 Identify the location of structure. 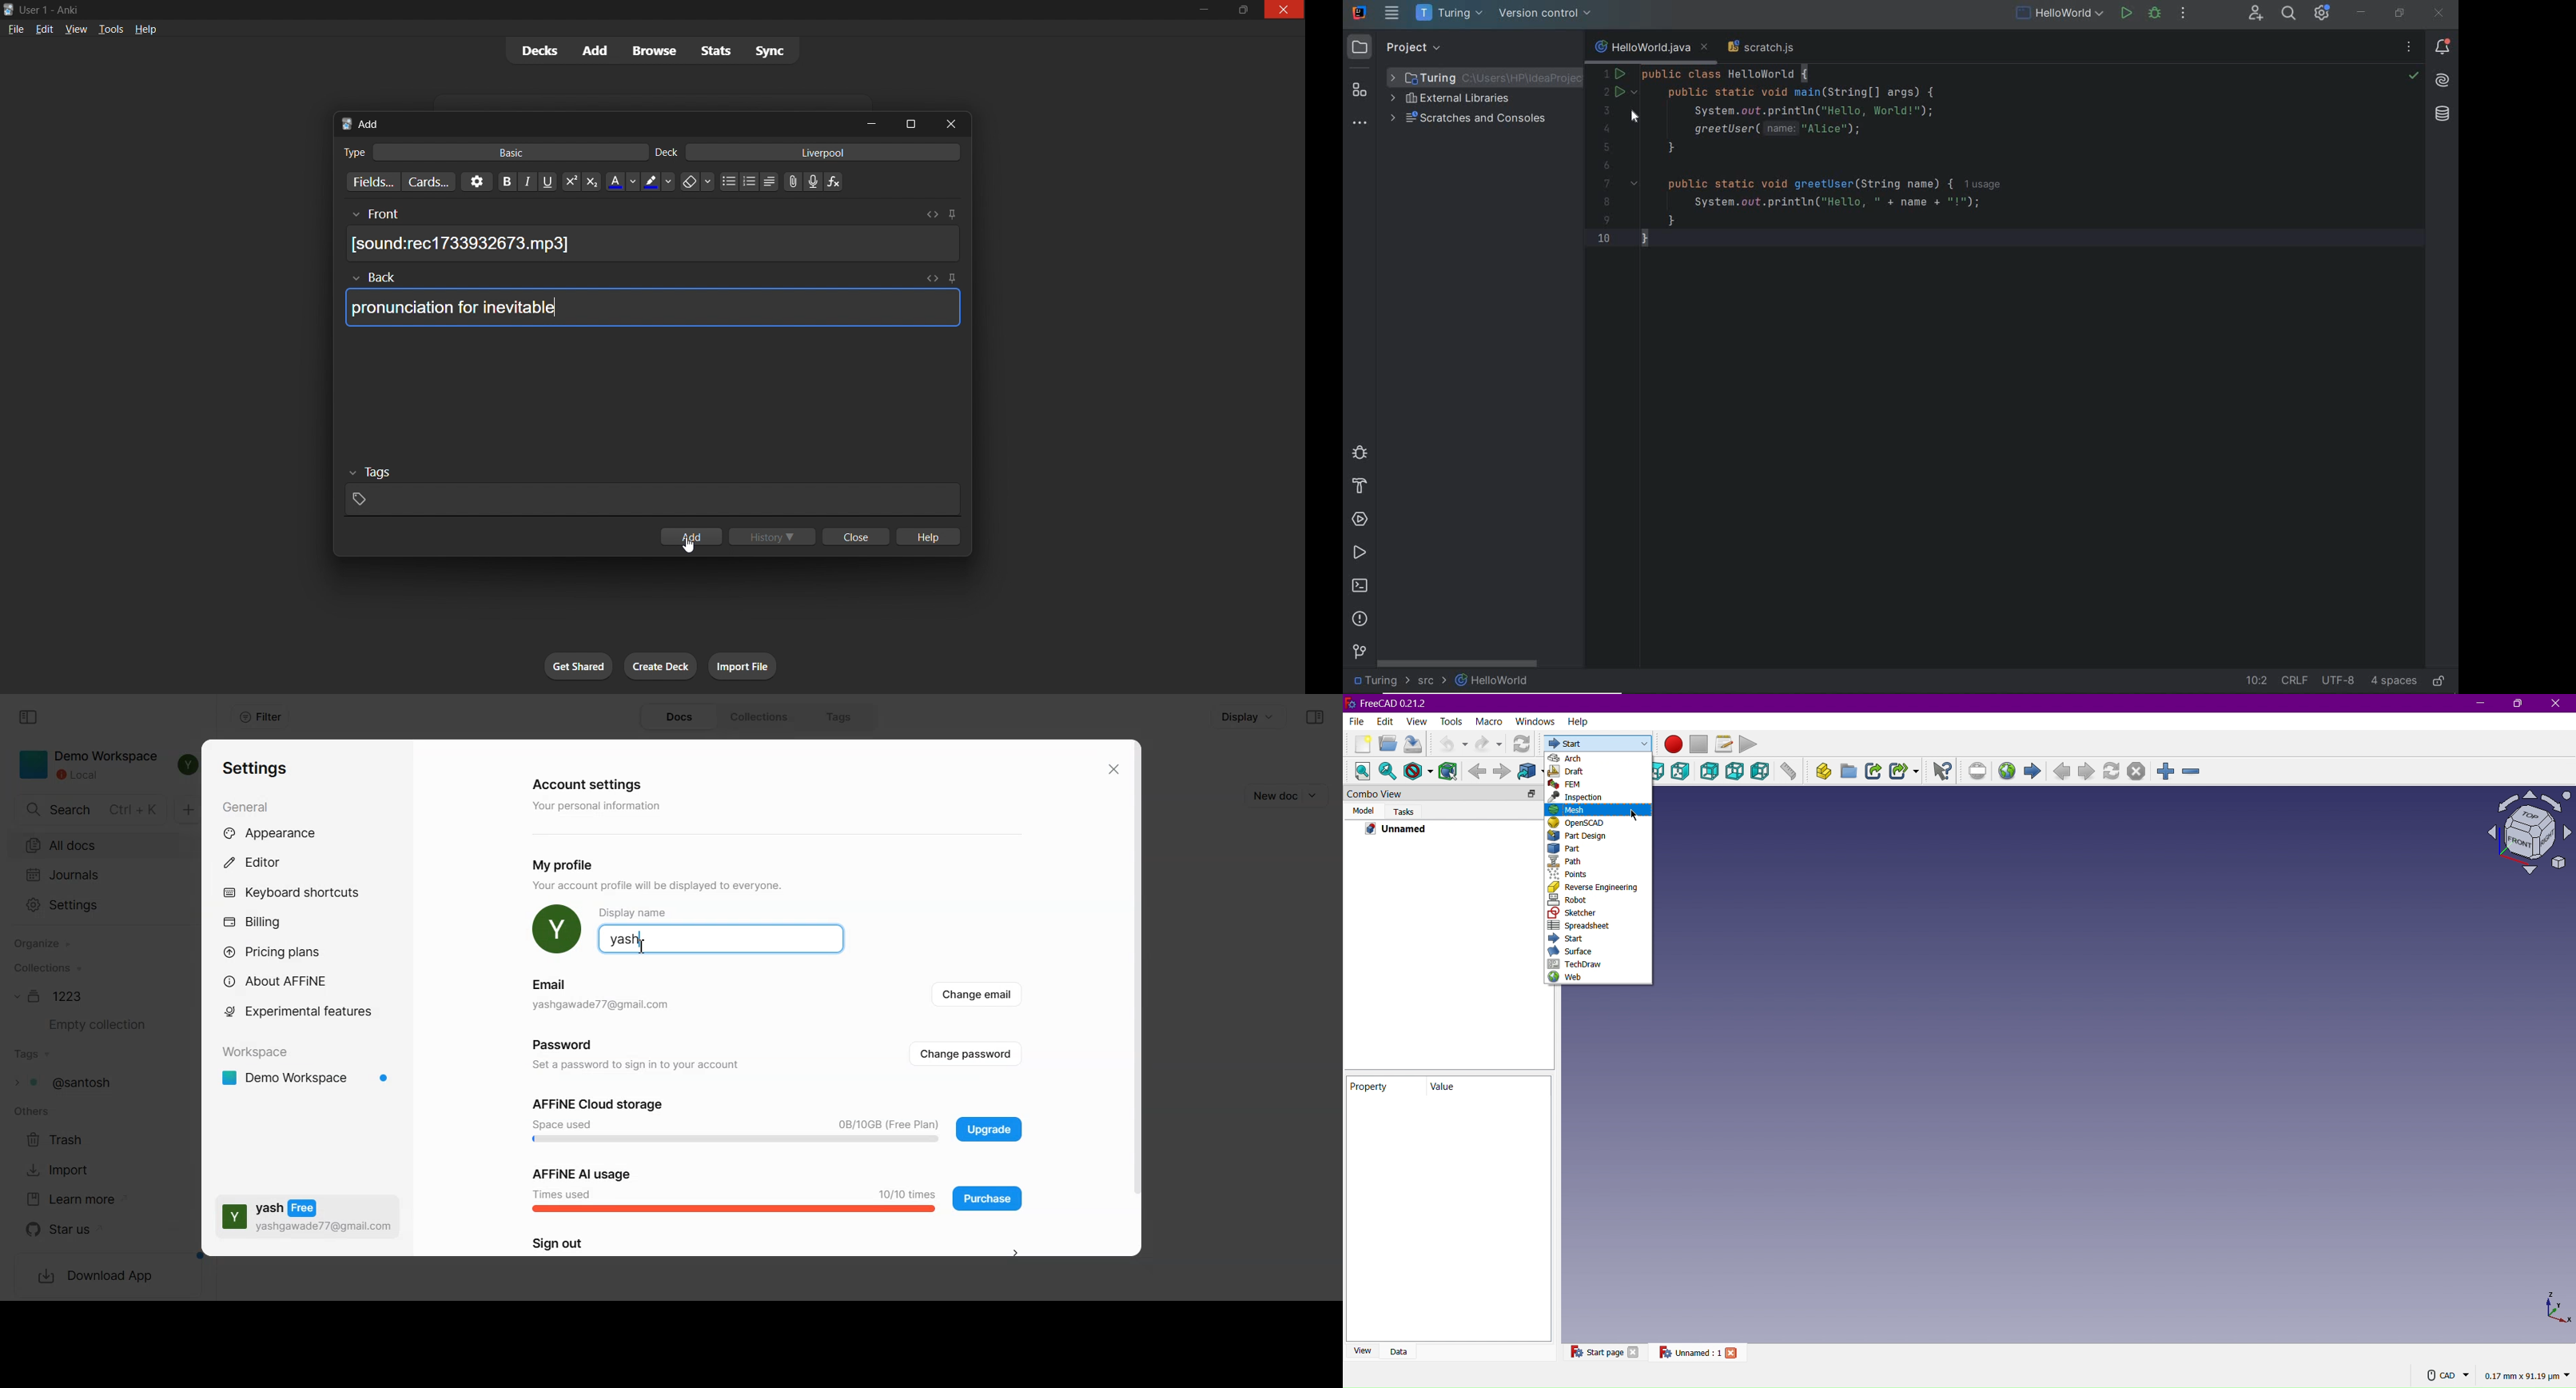
(1360, 92).